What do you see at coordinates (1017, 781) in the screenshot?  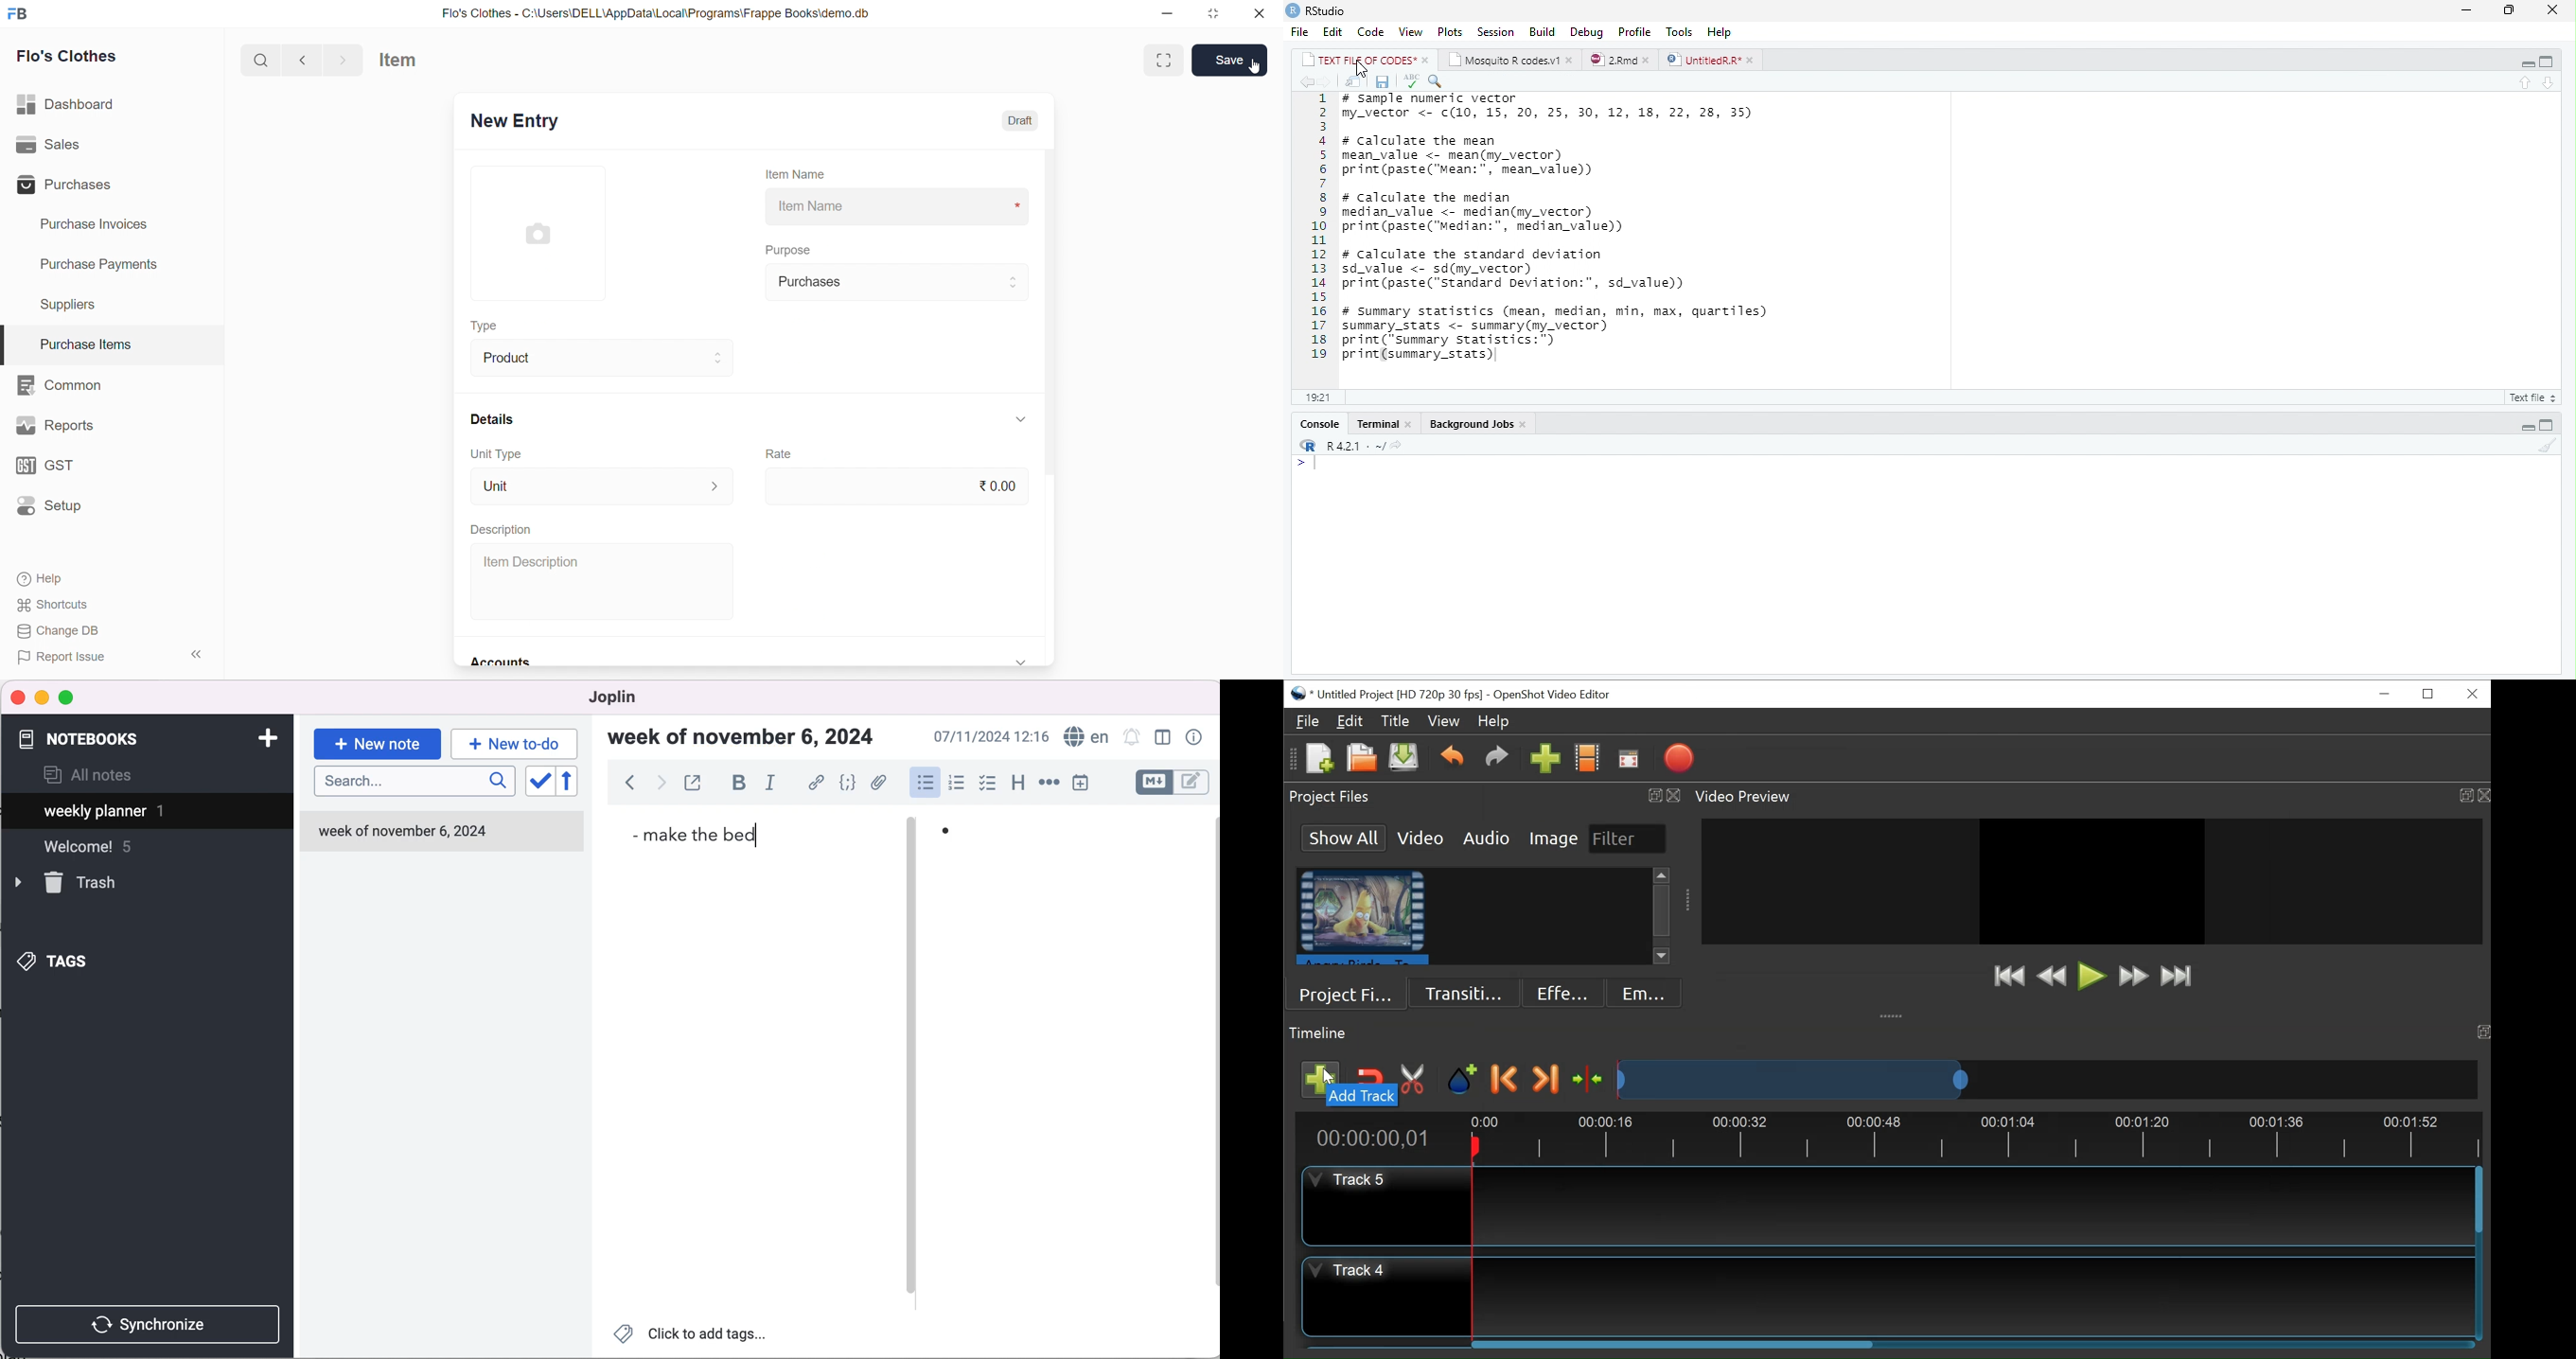 I see `heading` at bounding box center [1017, 781].